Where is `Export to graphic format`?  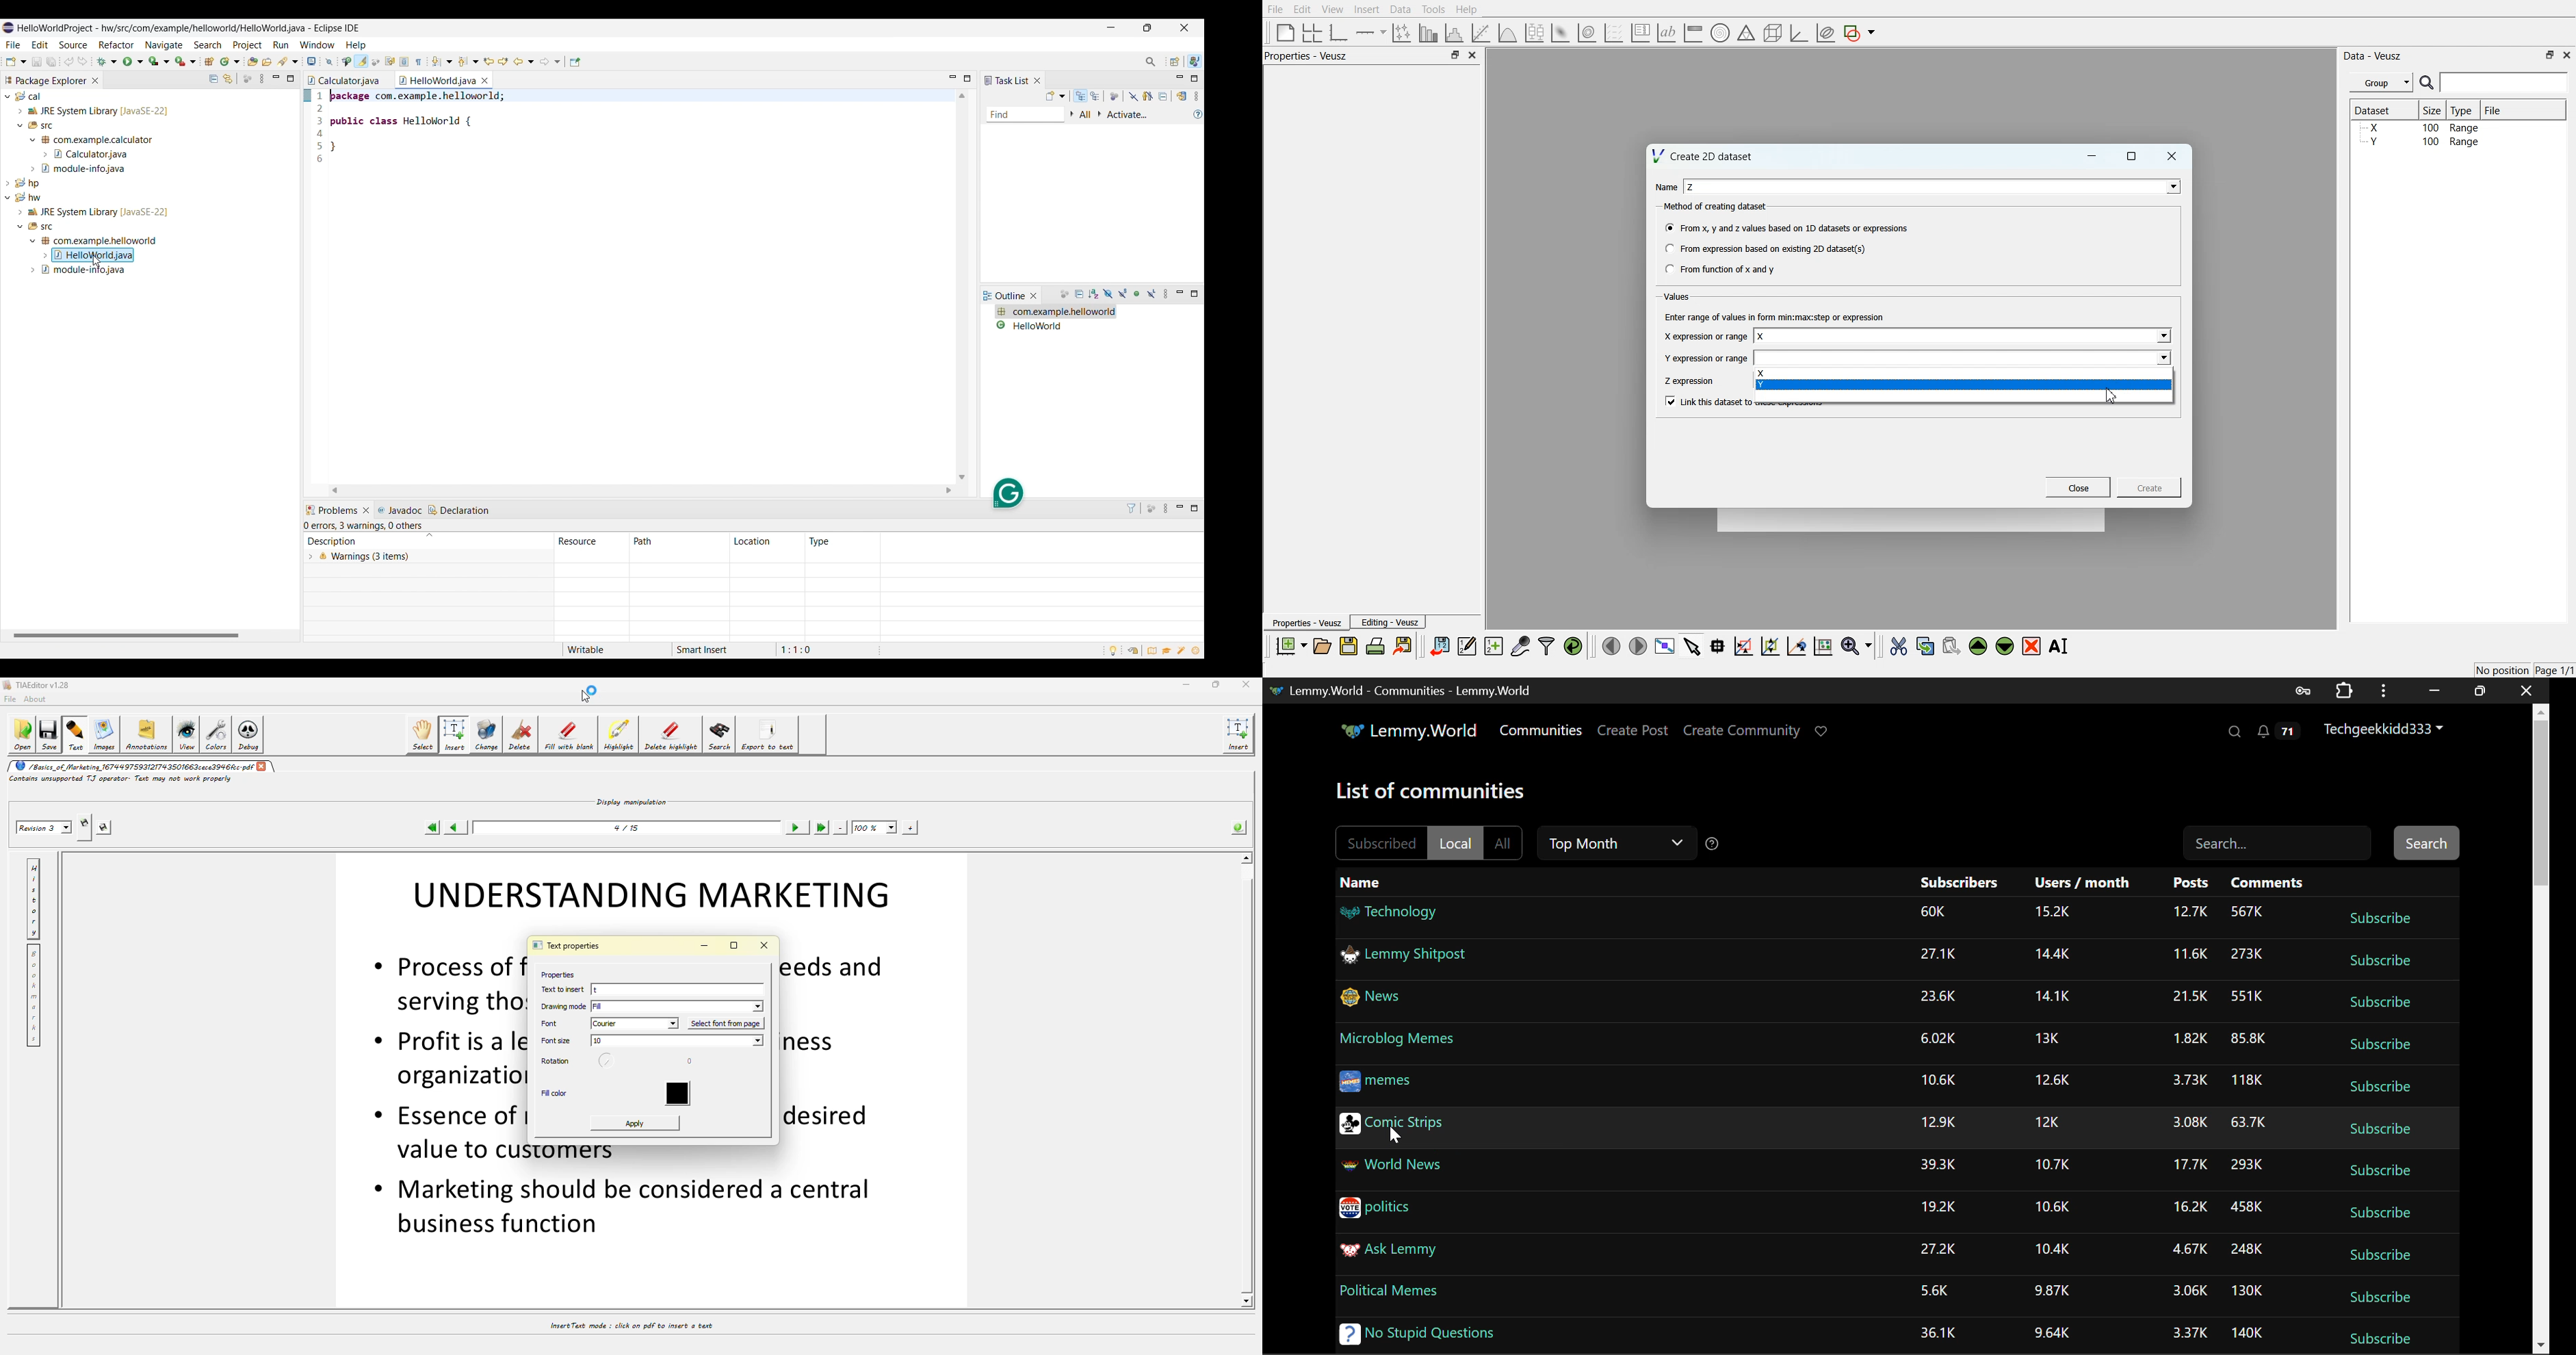
Export to graphic format is located at coordinates (1404, 645).